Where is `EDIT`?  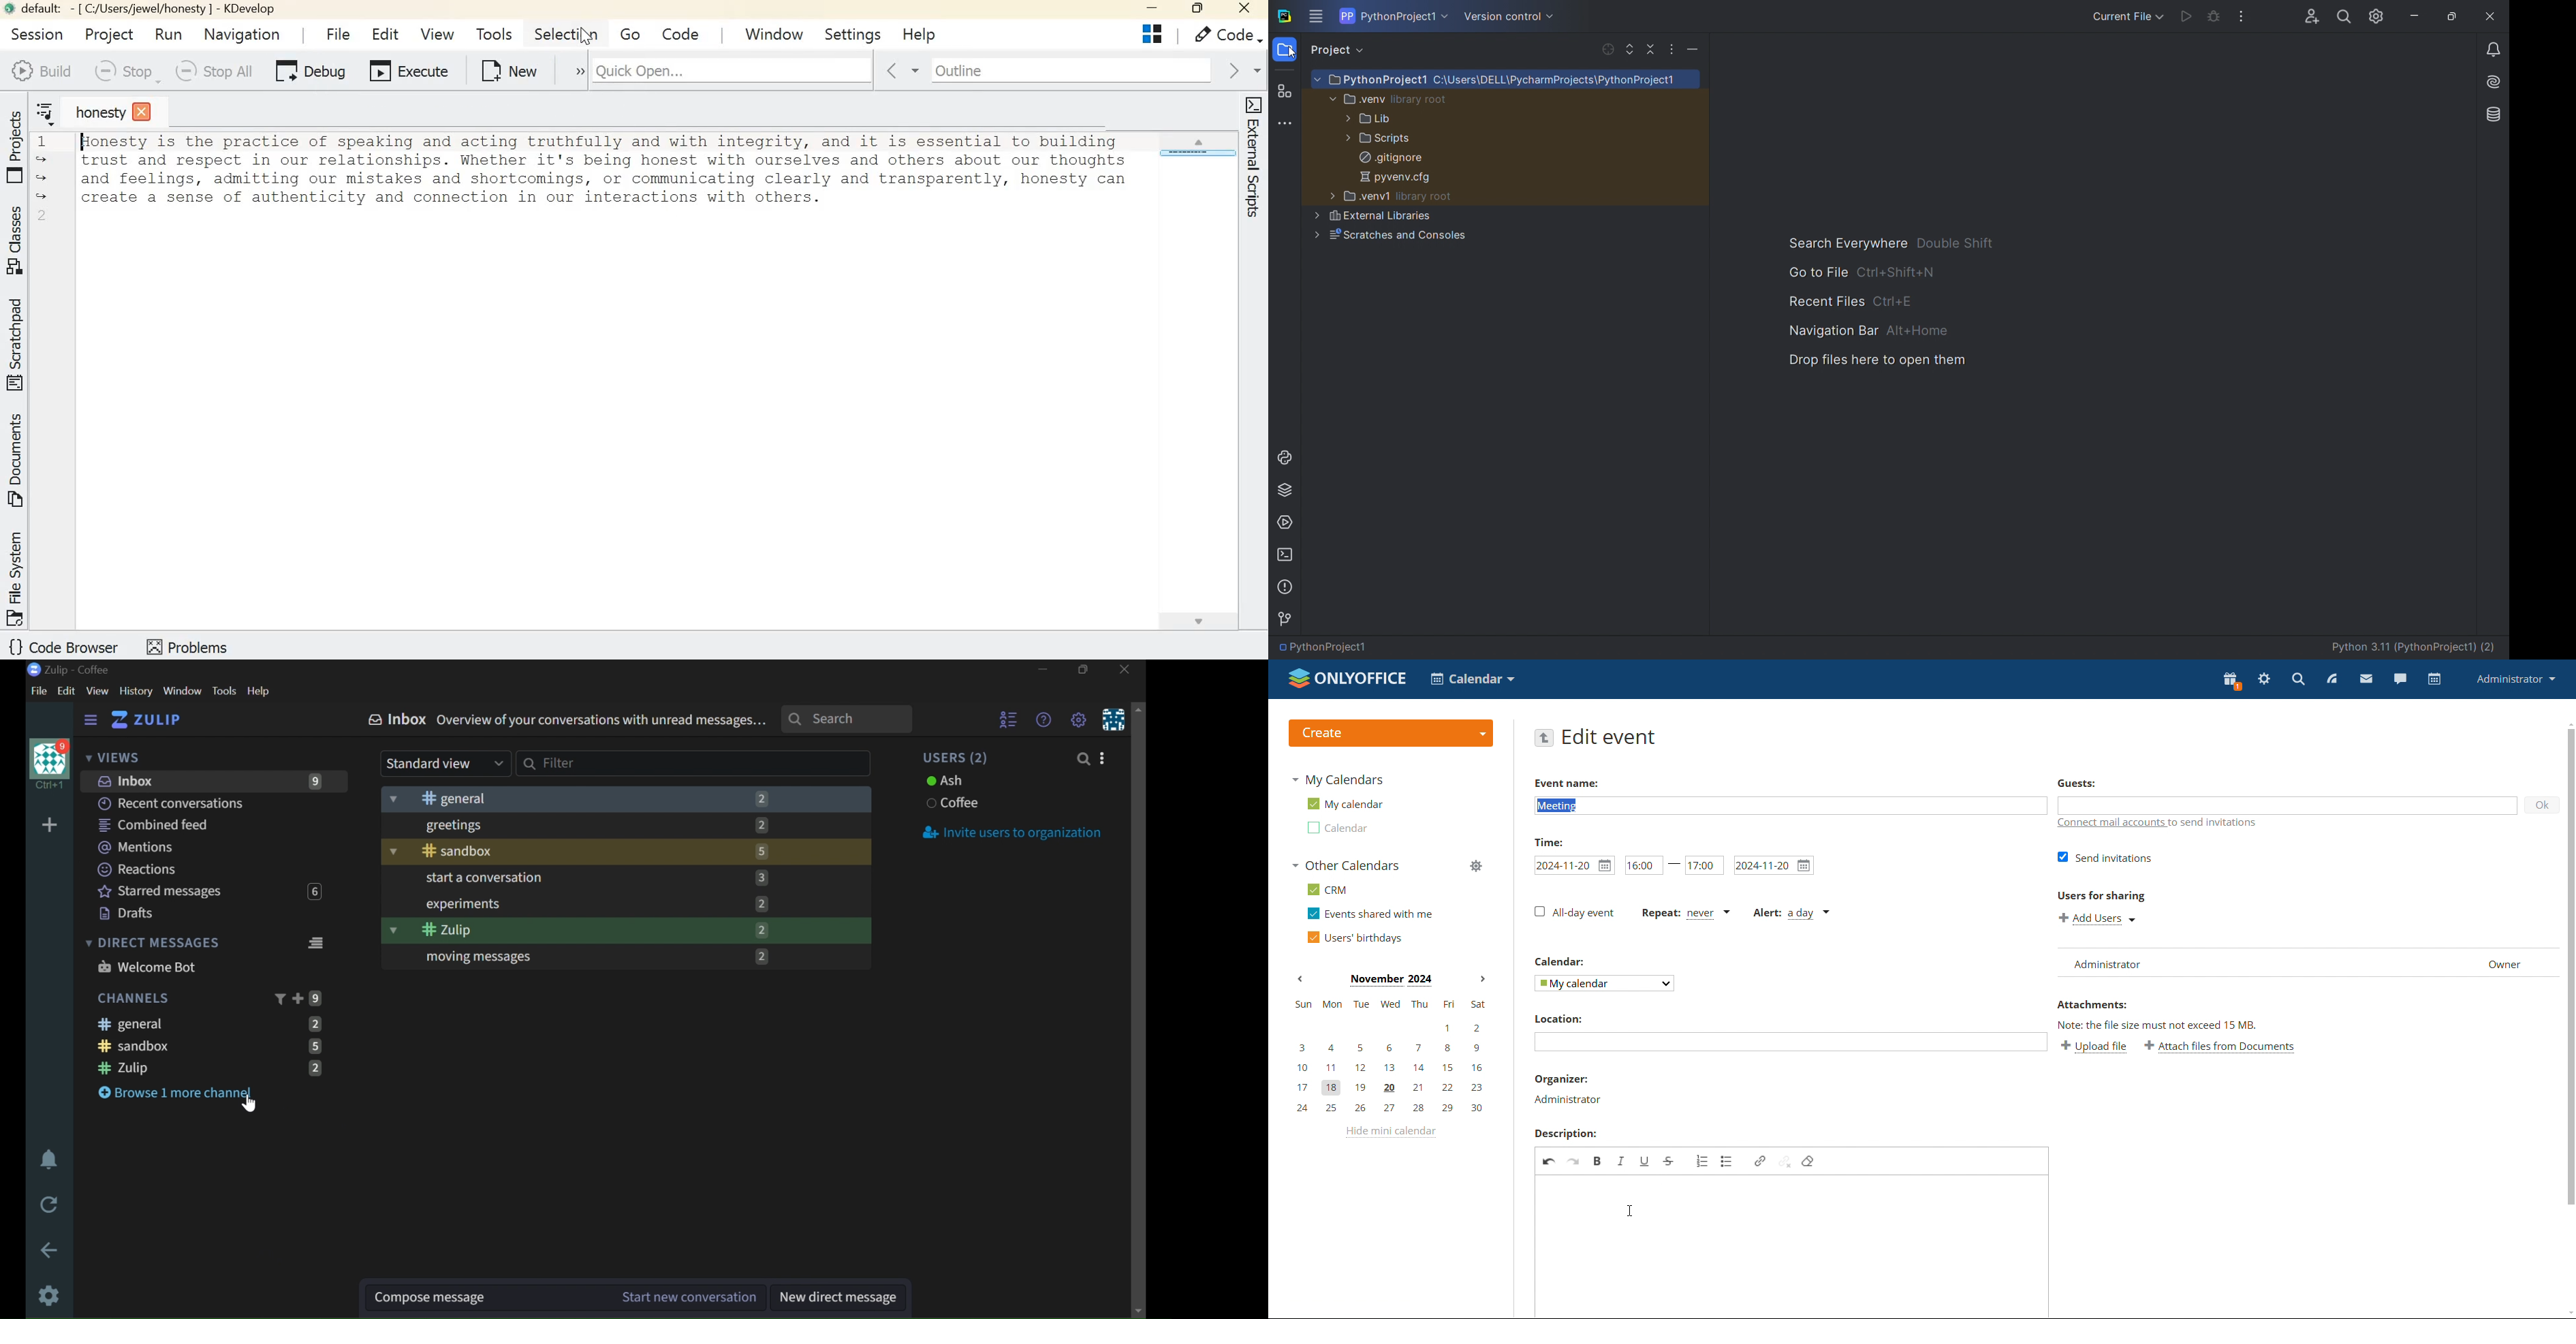
EDIT is located at coordinates (69, 691).